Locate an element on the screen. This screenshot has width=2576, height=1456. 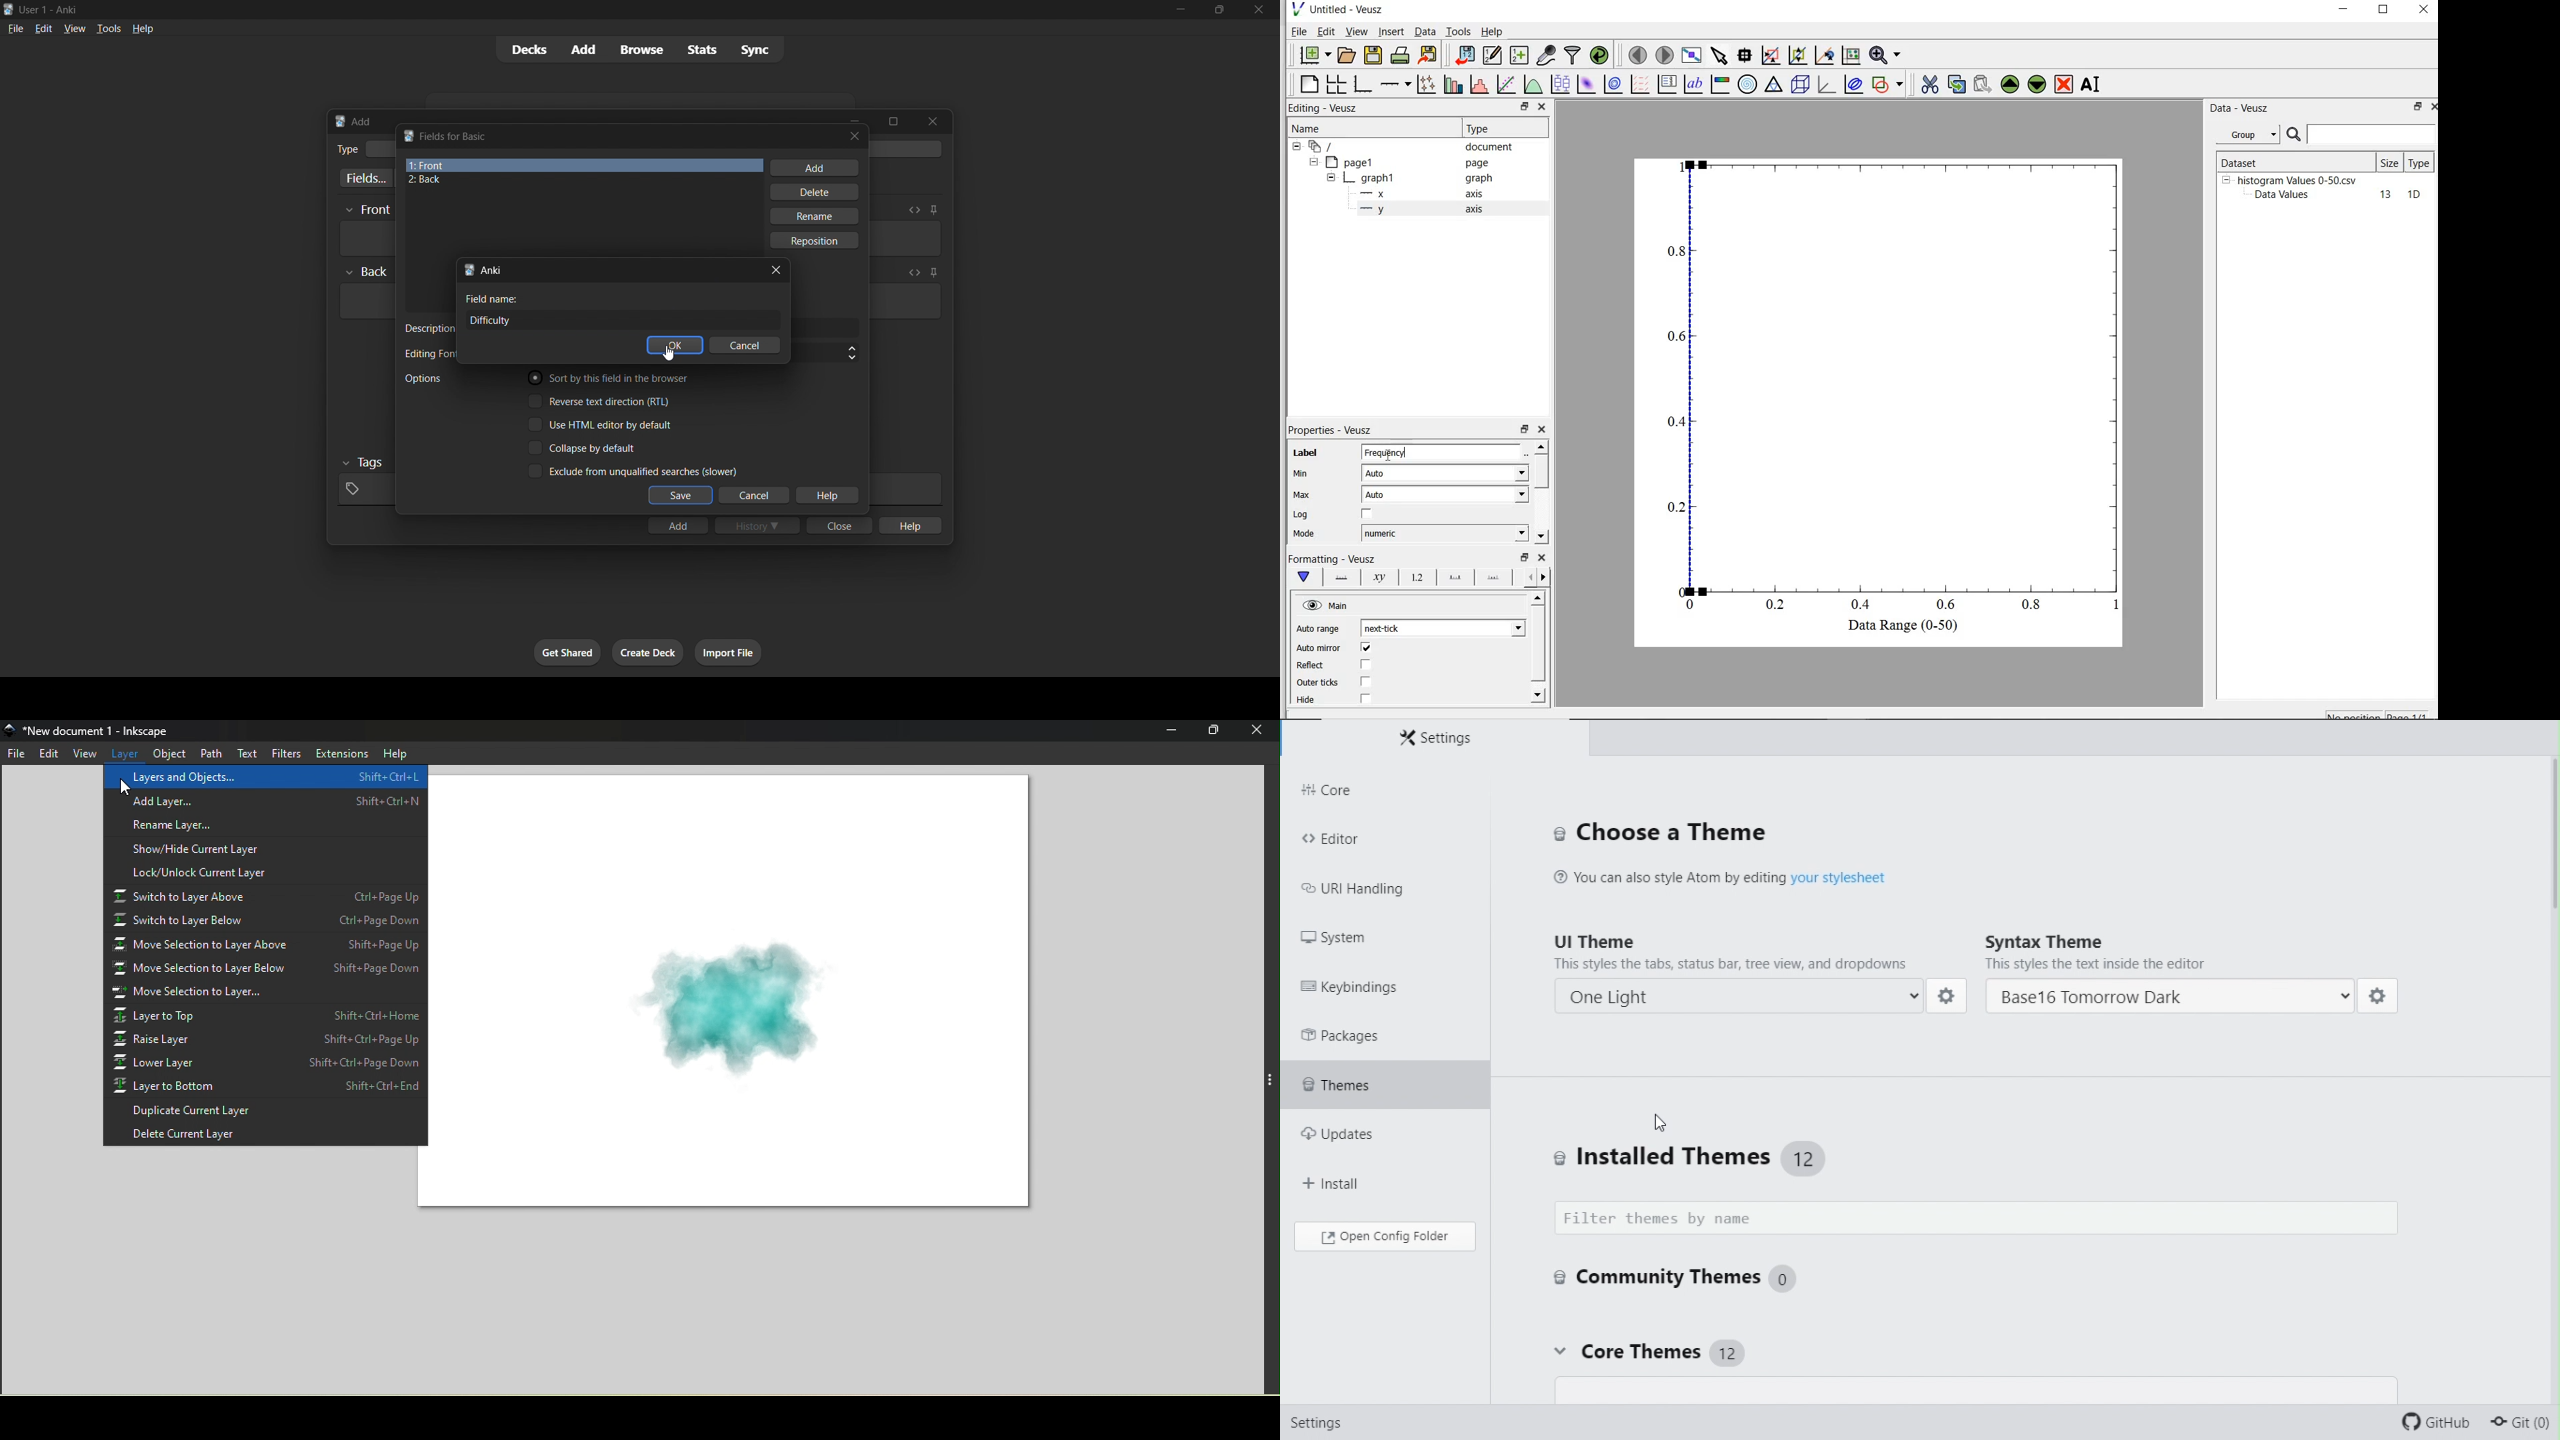
cursor is located at coordinates (668, 353).